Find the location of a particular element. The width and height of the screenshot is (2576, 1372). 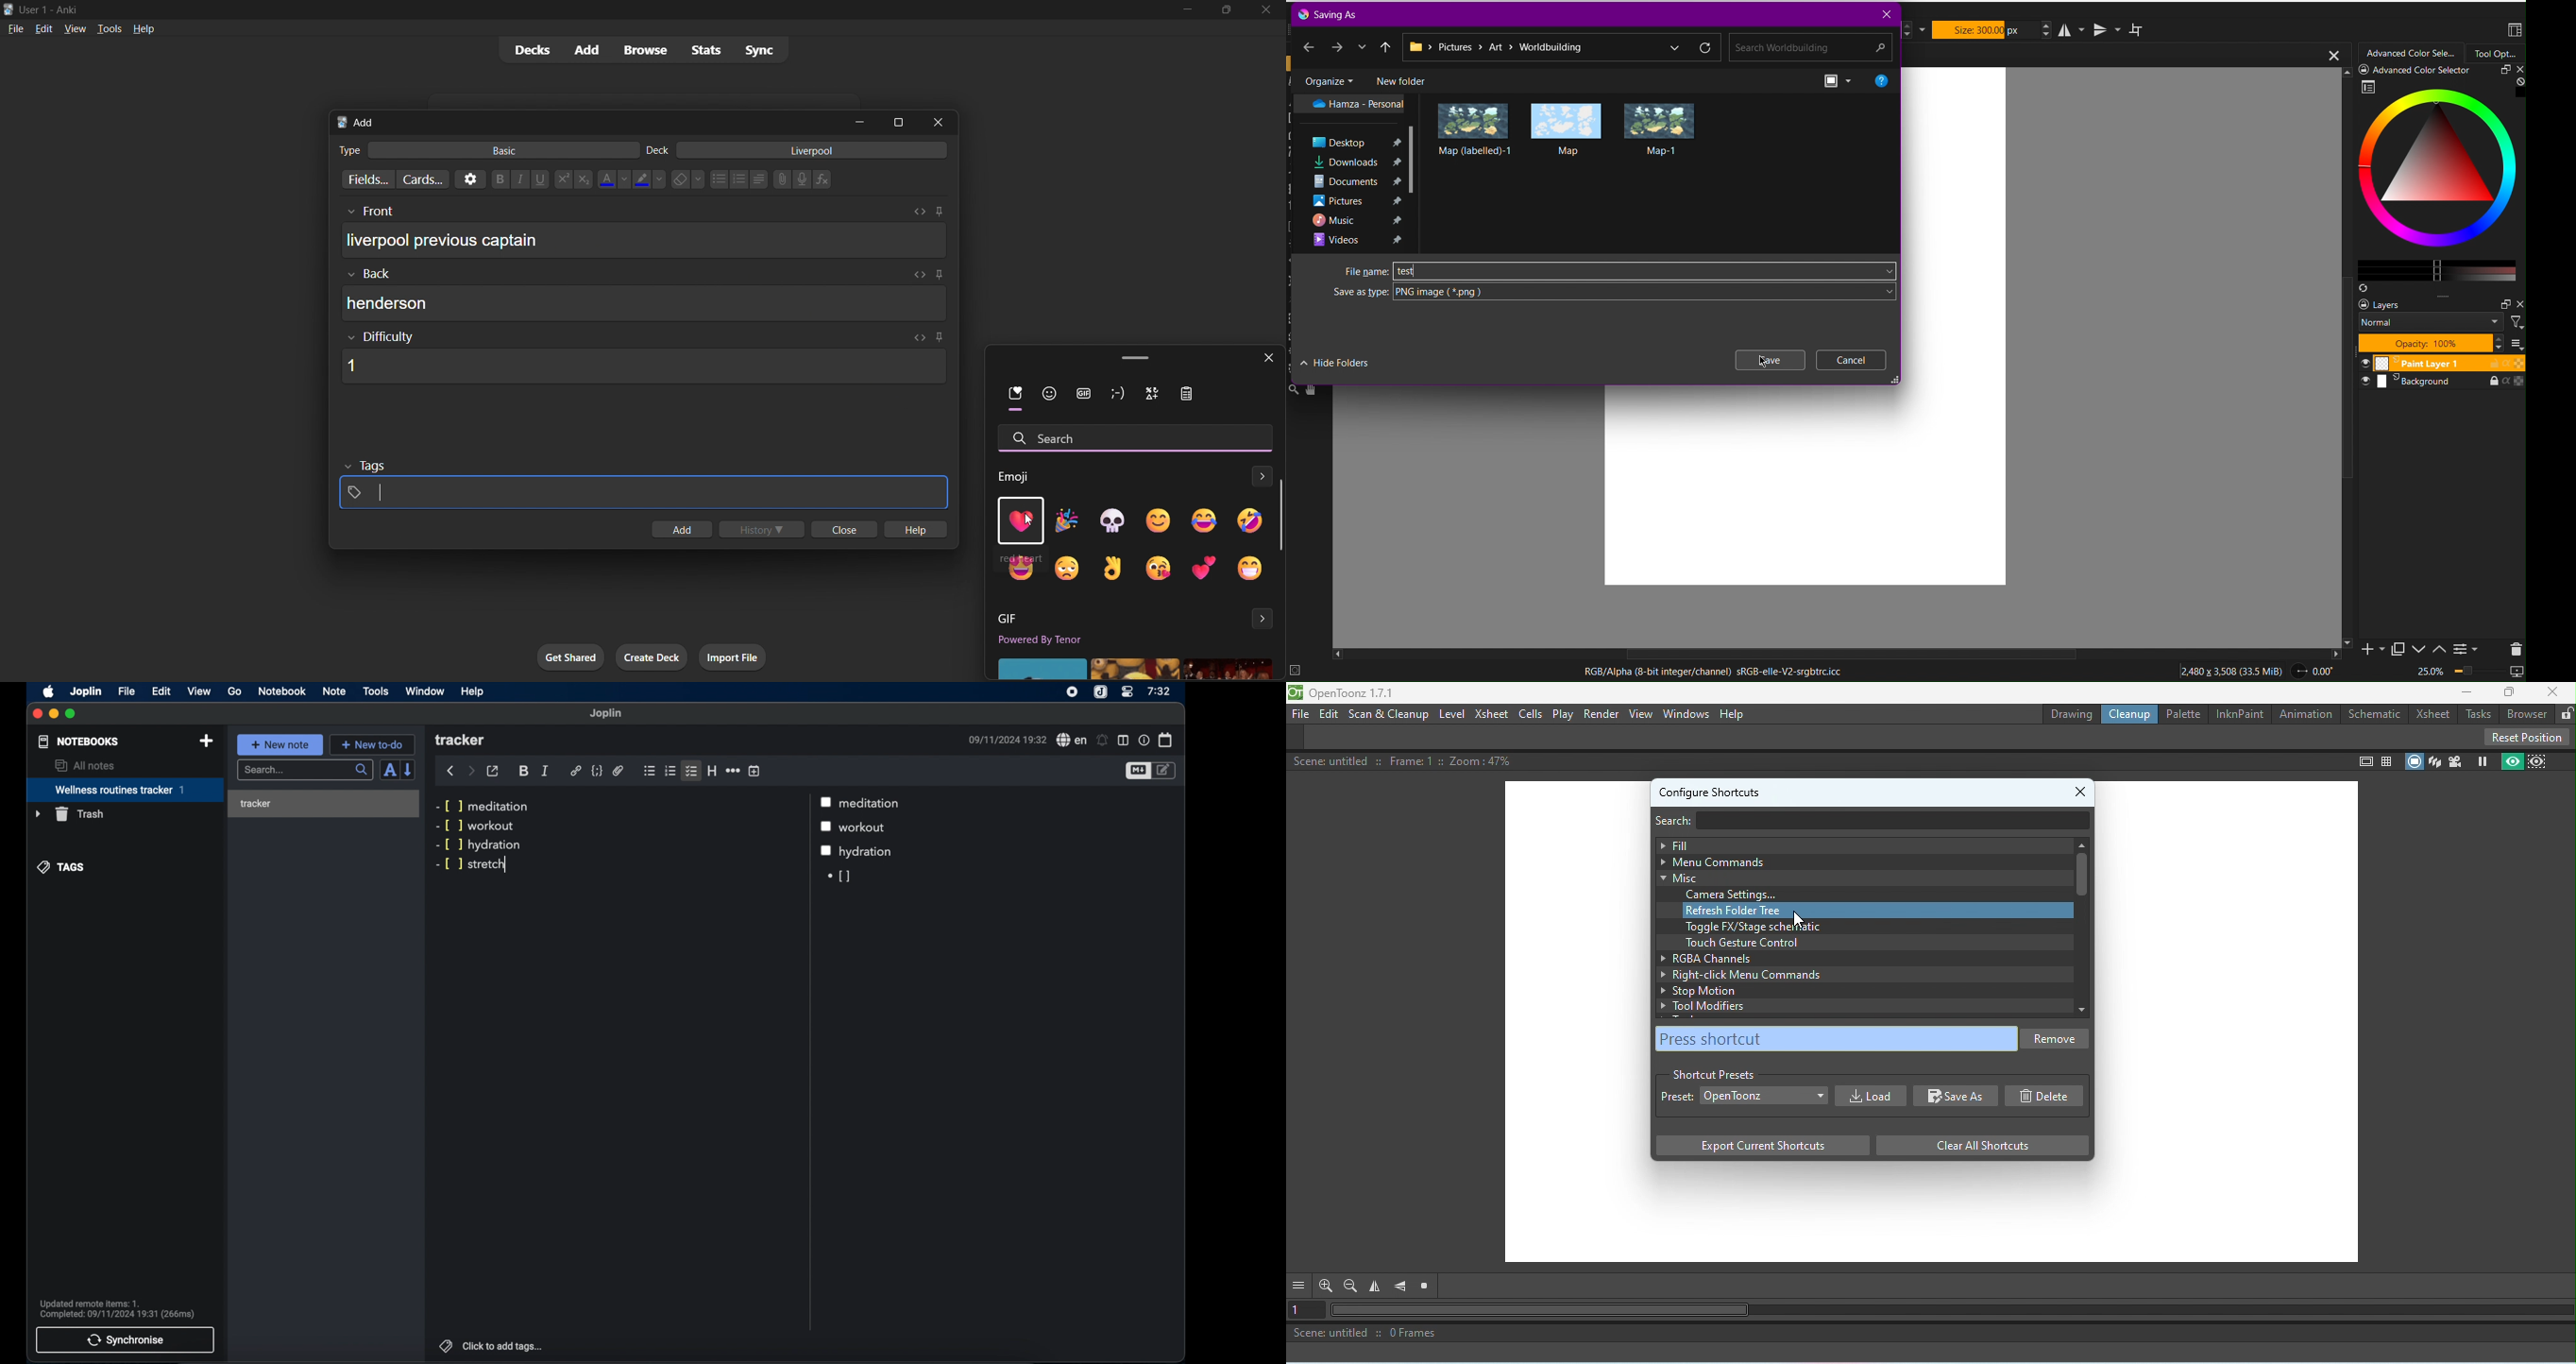

emoji is located at coordinates (1068, 522).